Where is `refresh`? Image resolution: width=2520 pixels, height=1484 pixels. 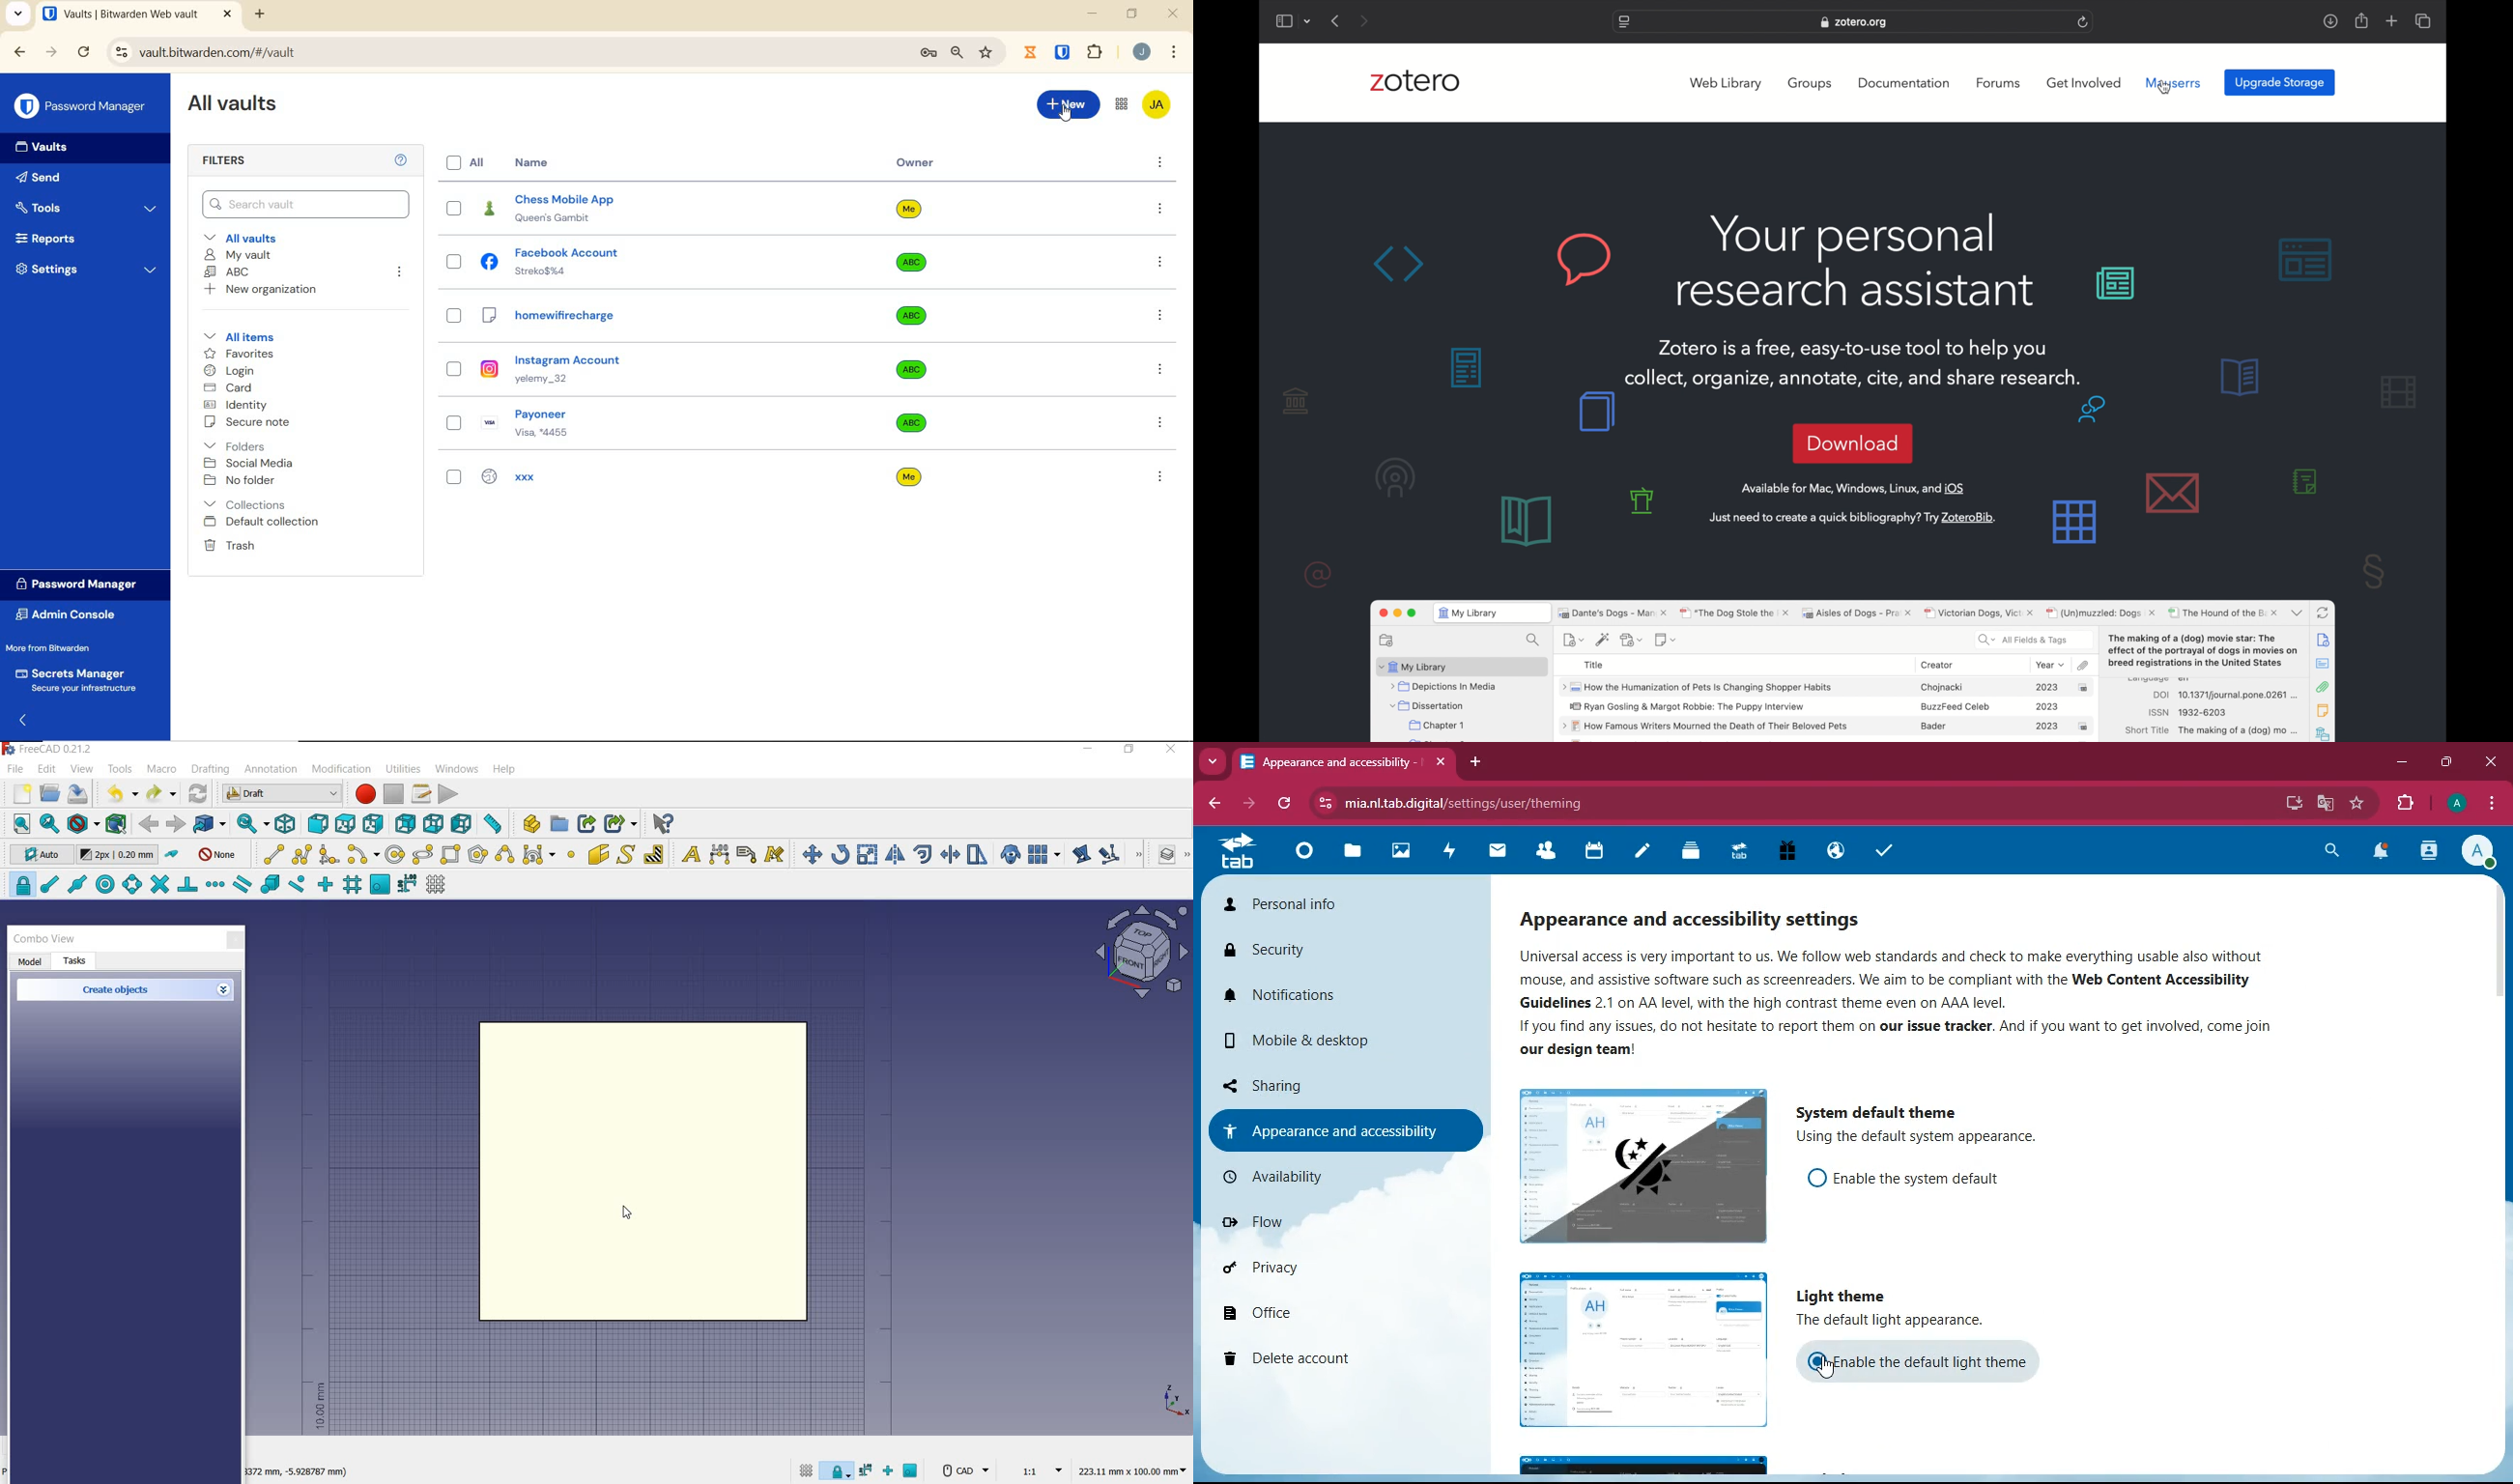
refresh is located at coordinates (2084, 22).